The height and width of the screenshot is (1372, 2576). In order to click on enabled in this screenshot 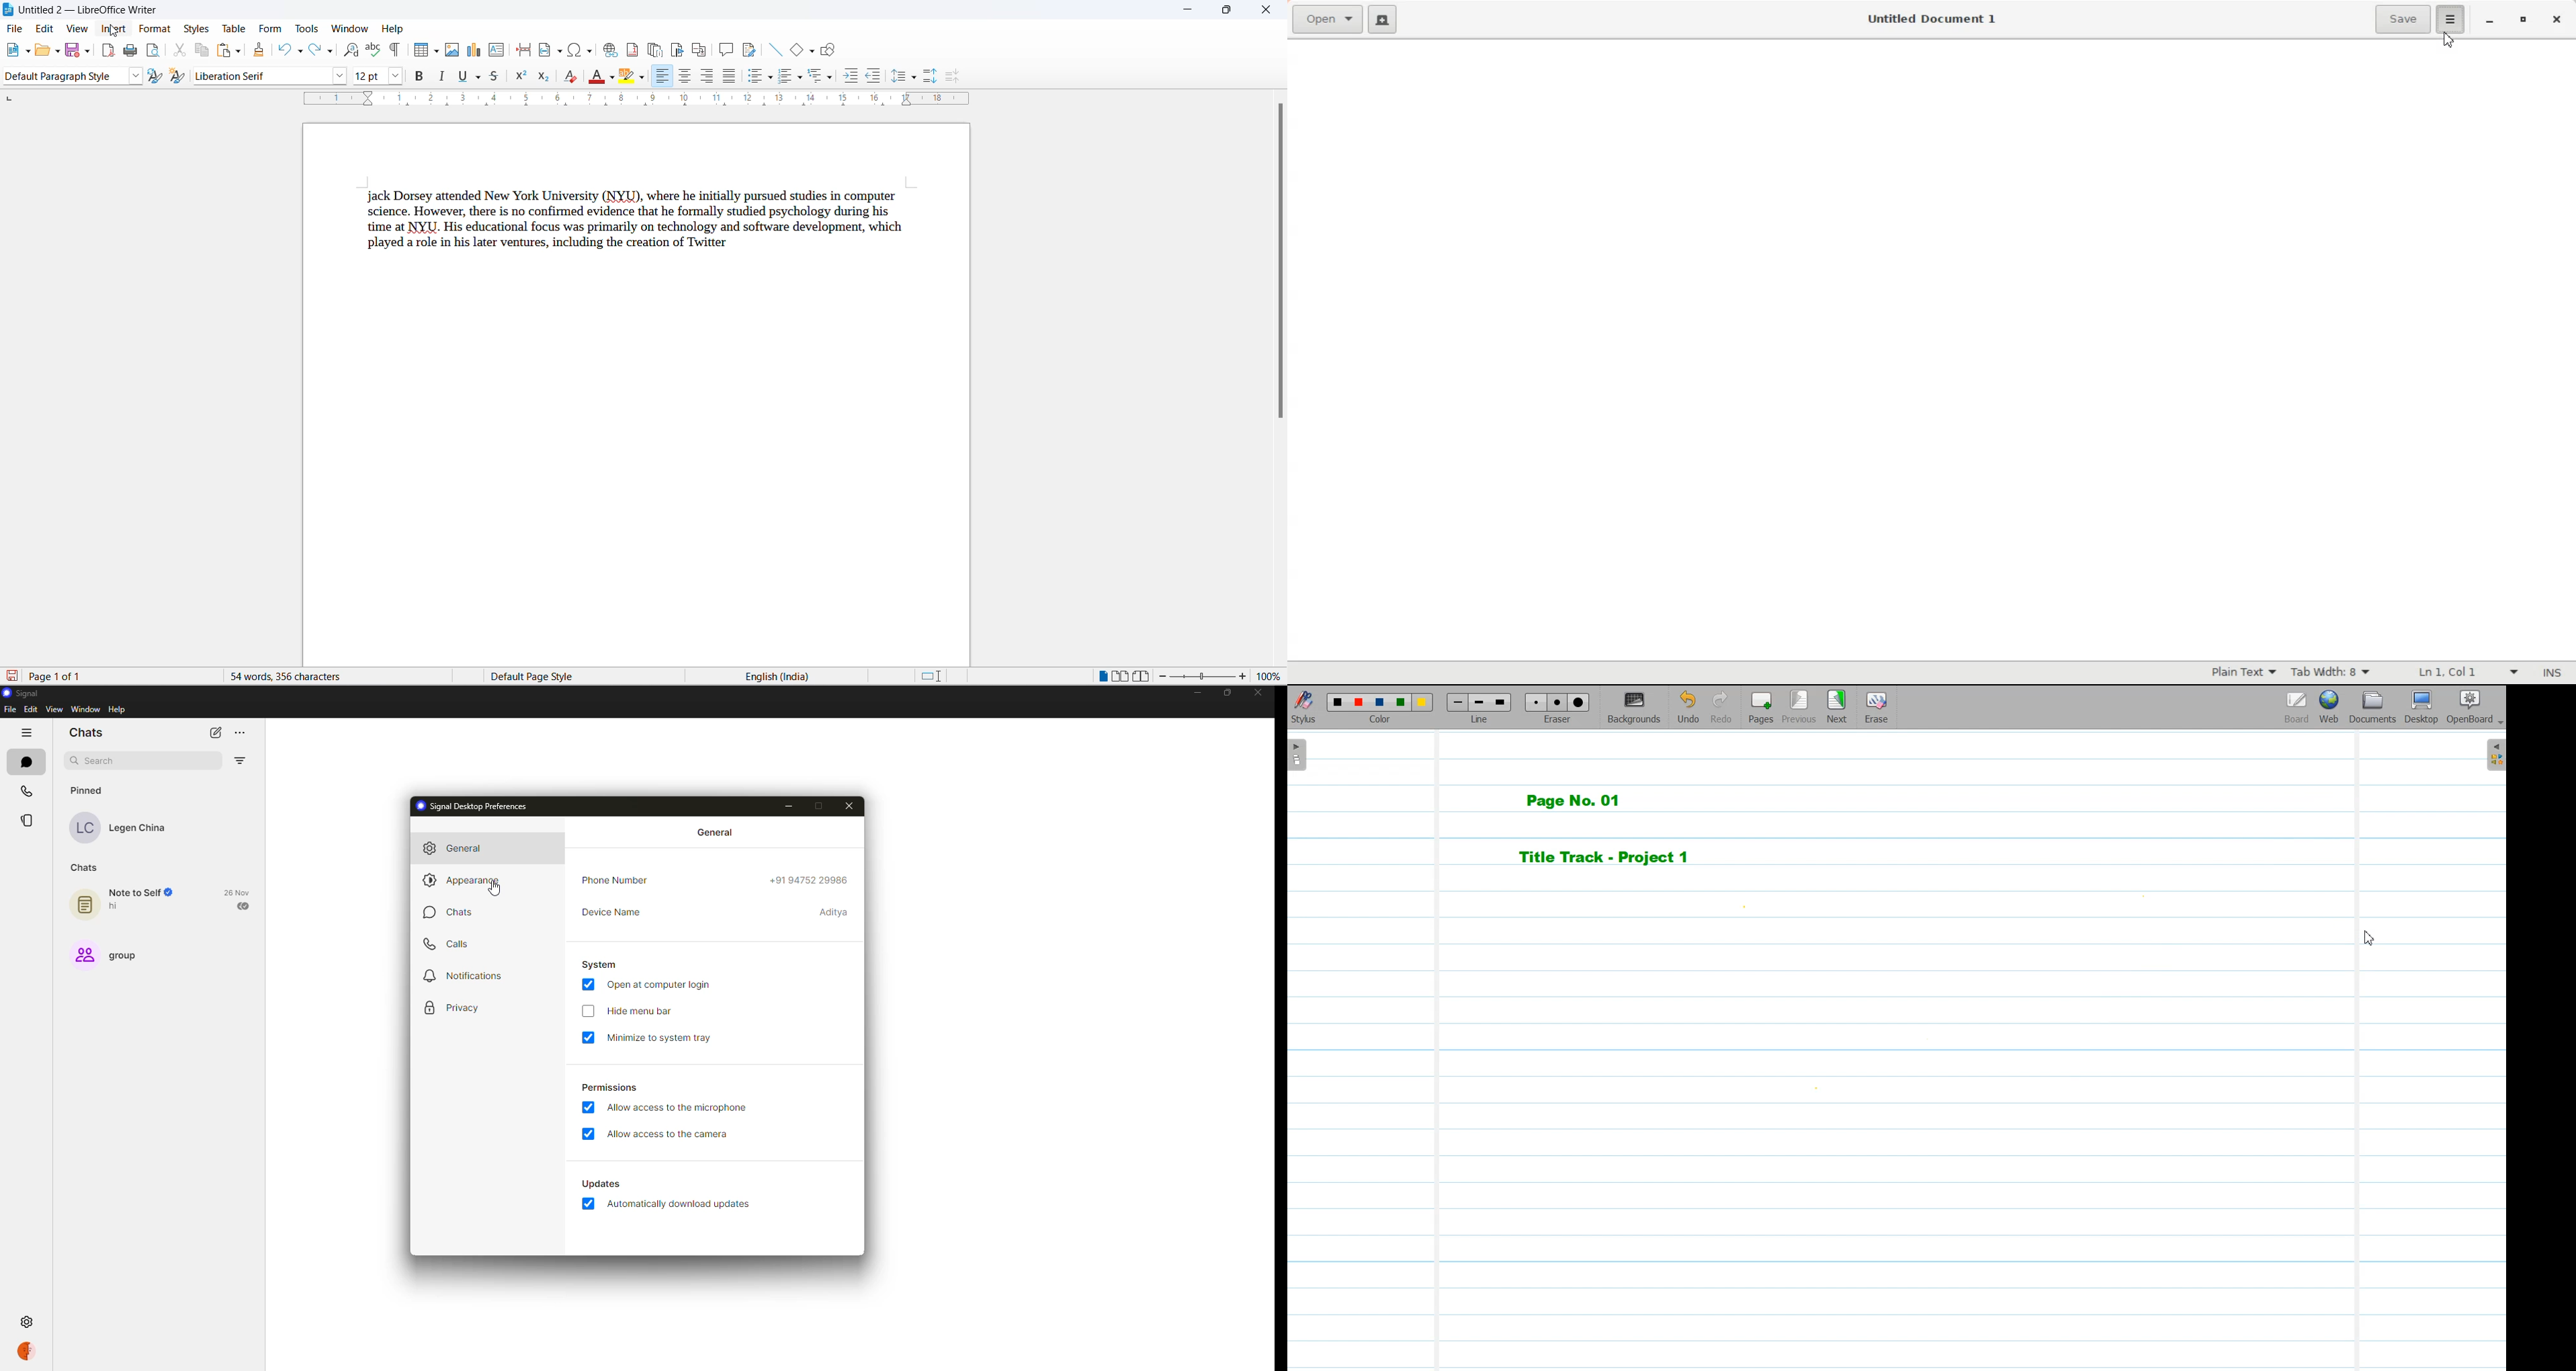, I will do `click(586, 1205)`.